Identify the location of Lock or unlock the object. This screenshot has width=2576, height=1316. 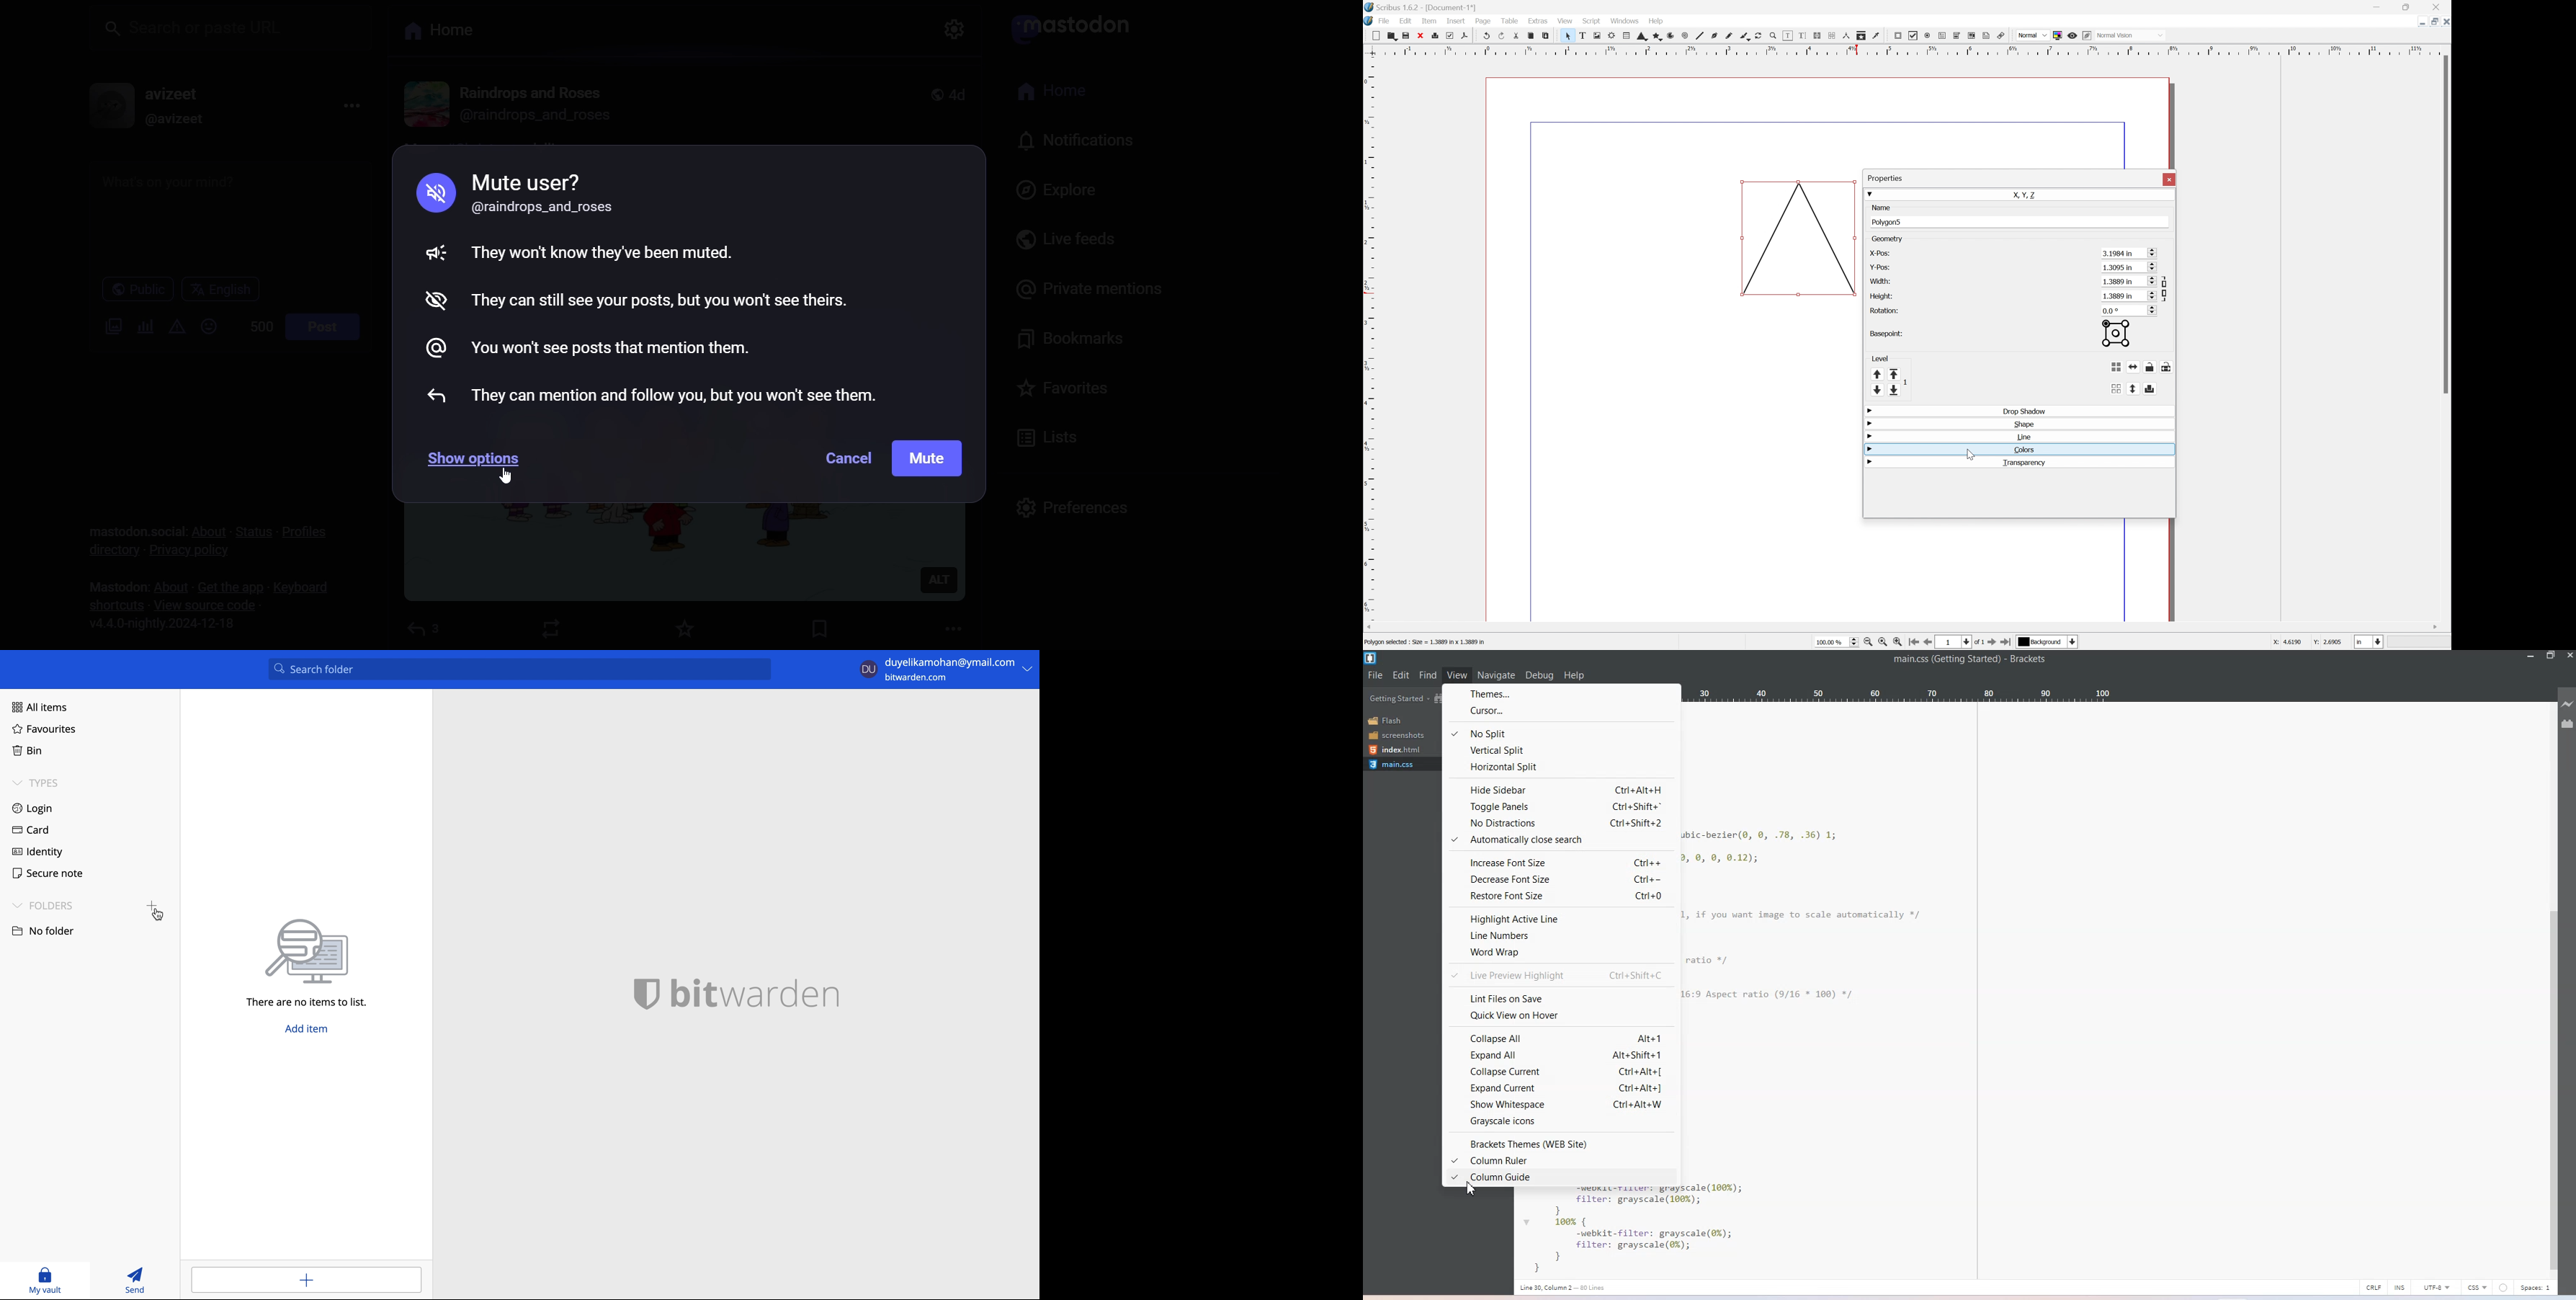
(2152, 367).